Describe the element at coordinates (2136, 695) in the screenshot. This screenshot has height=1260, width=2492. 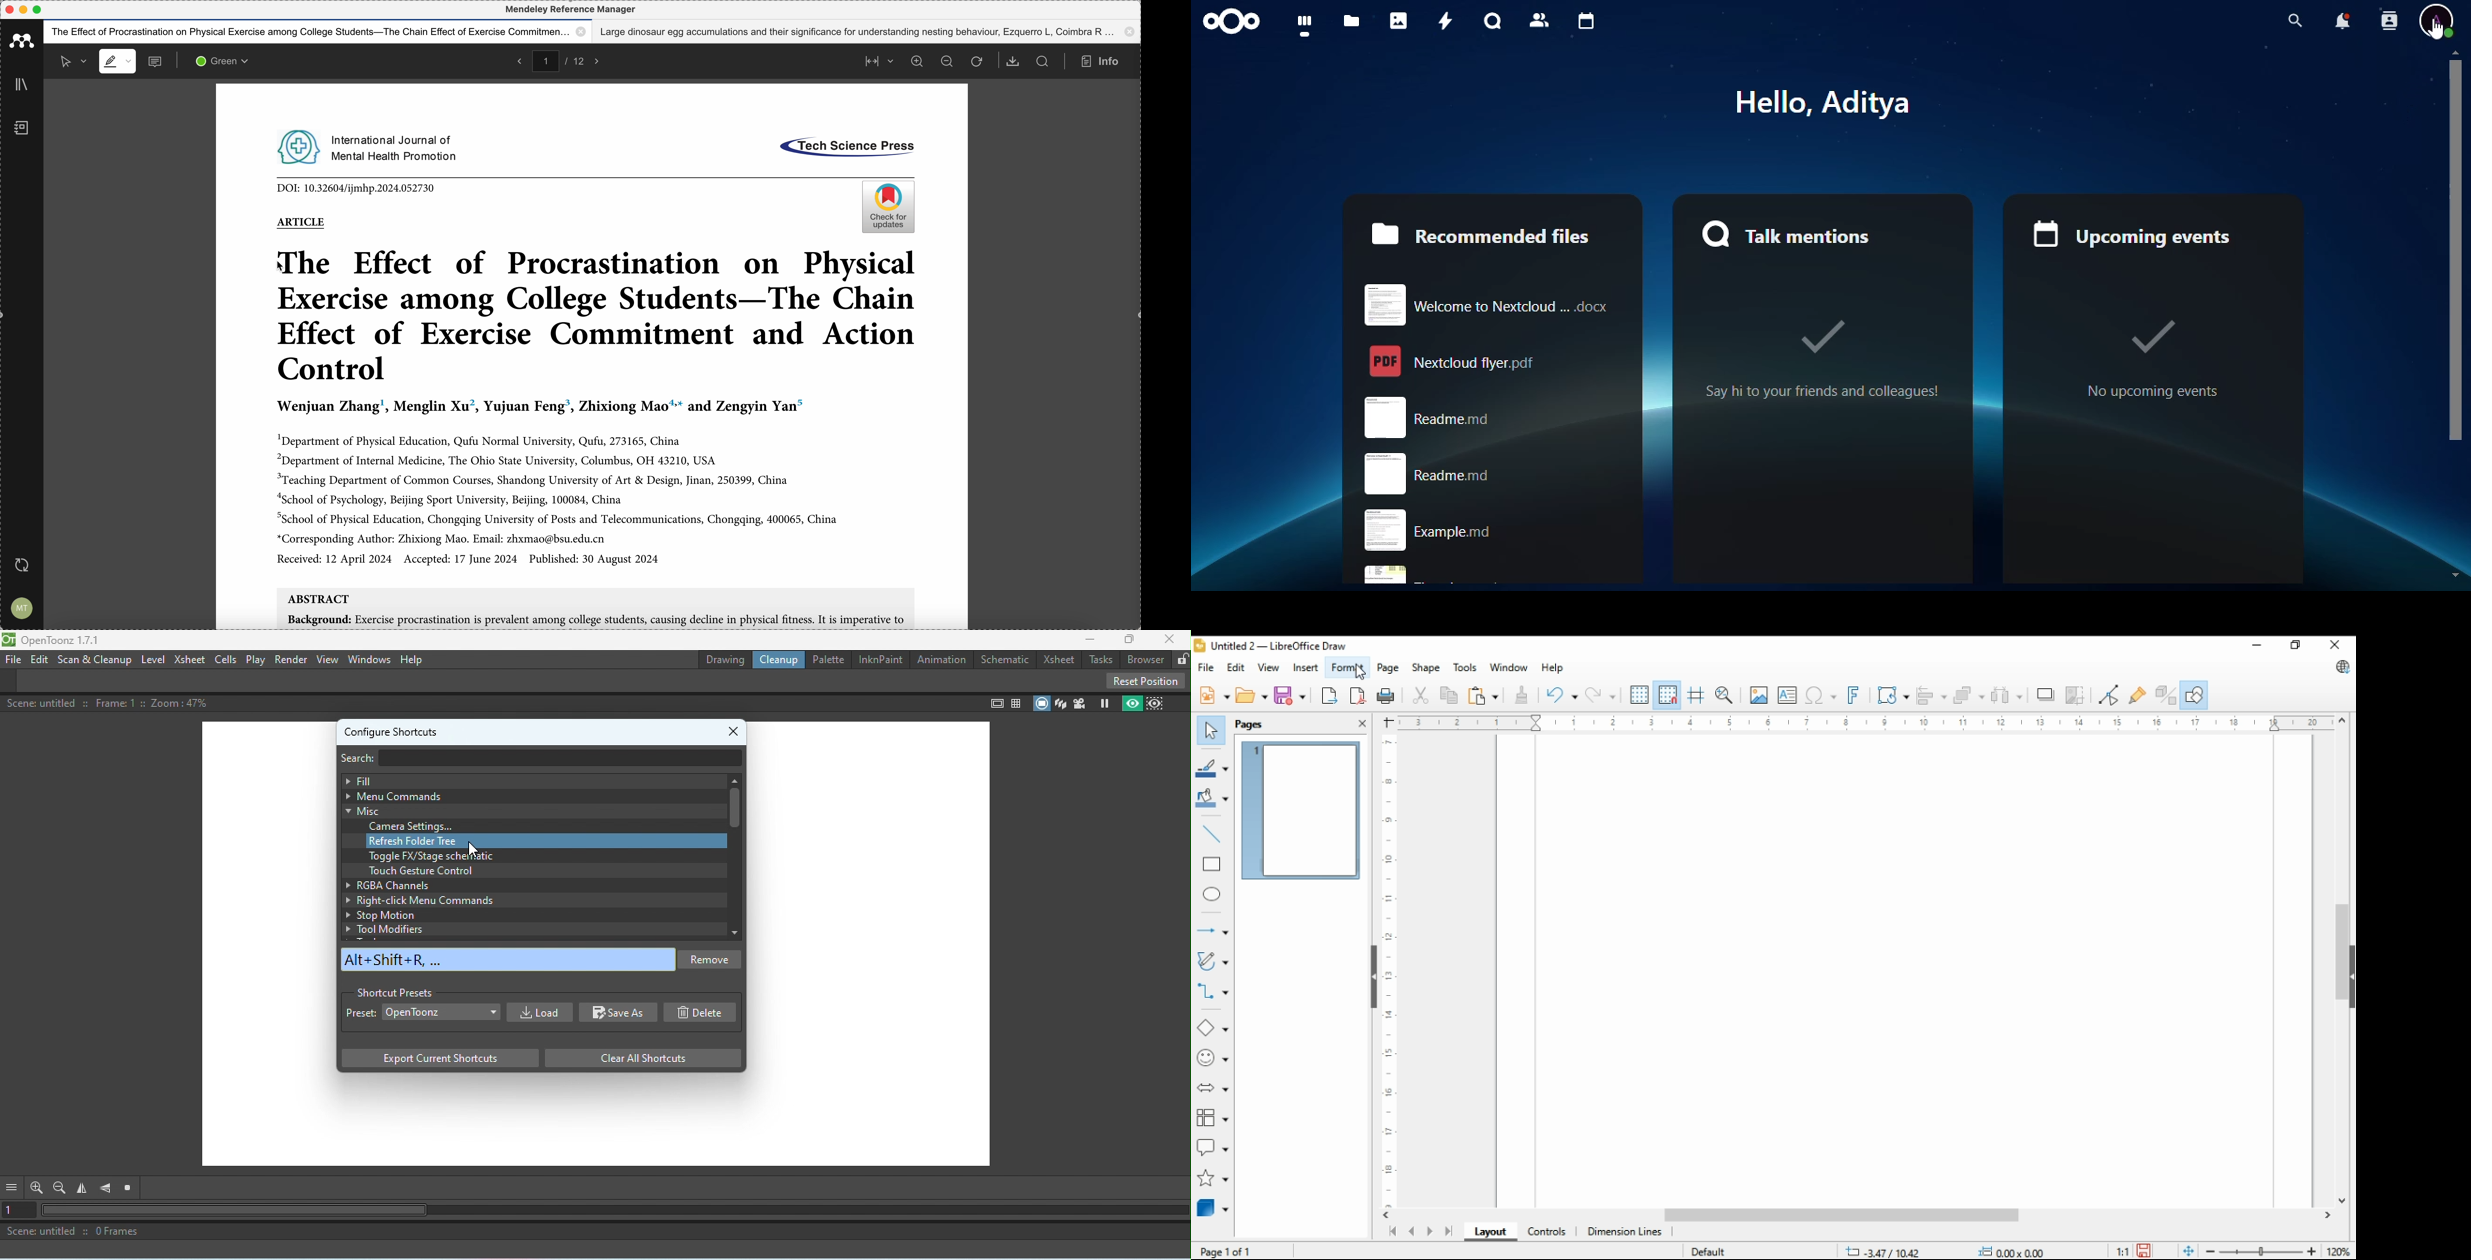
I see `show gluepoint functions` at that location.